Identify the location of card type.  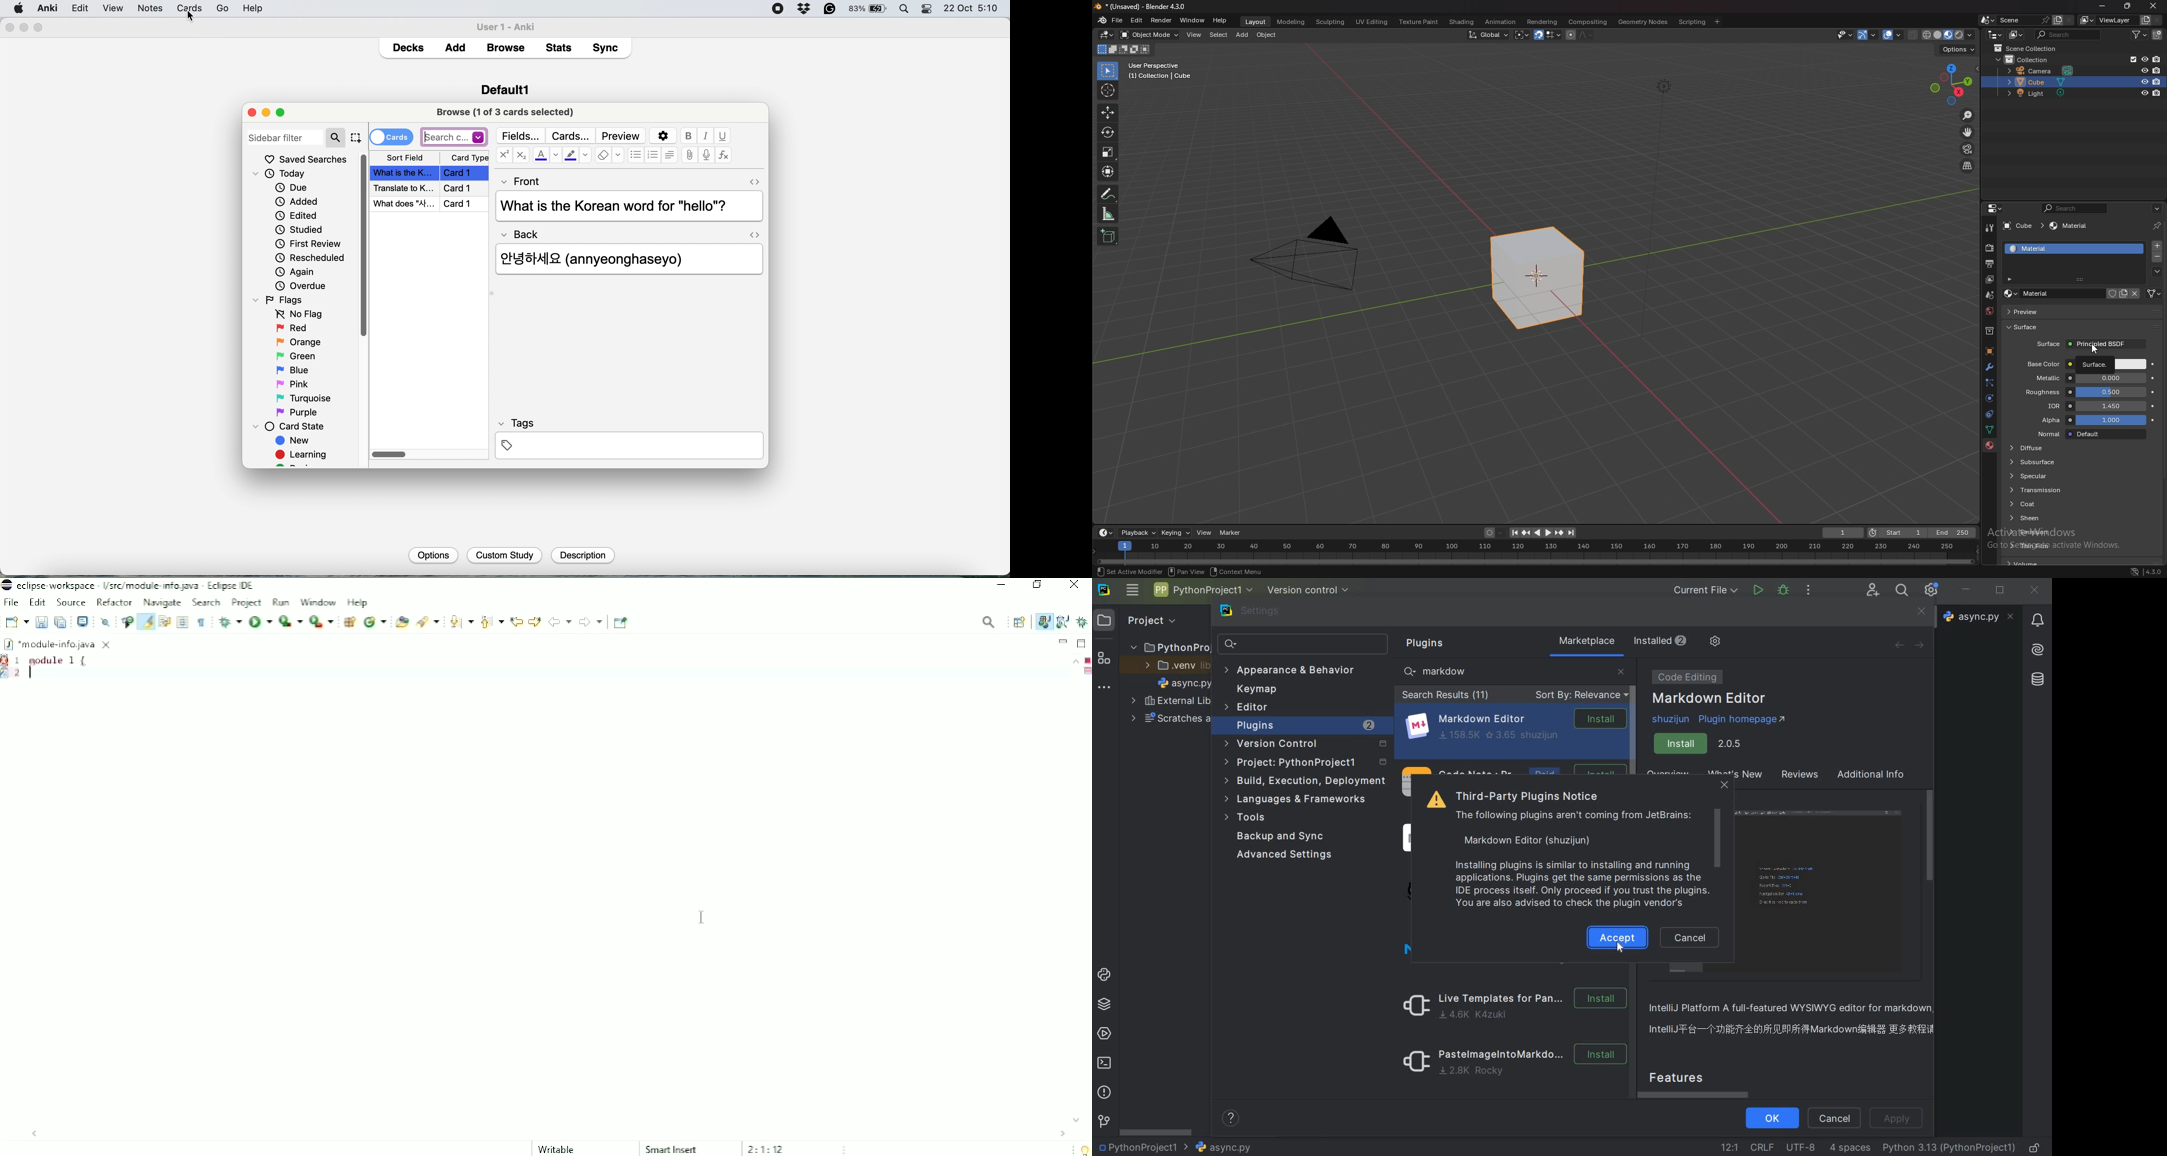
(469, 158).